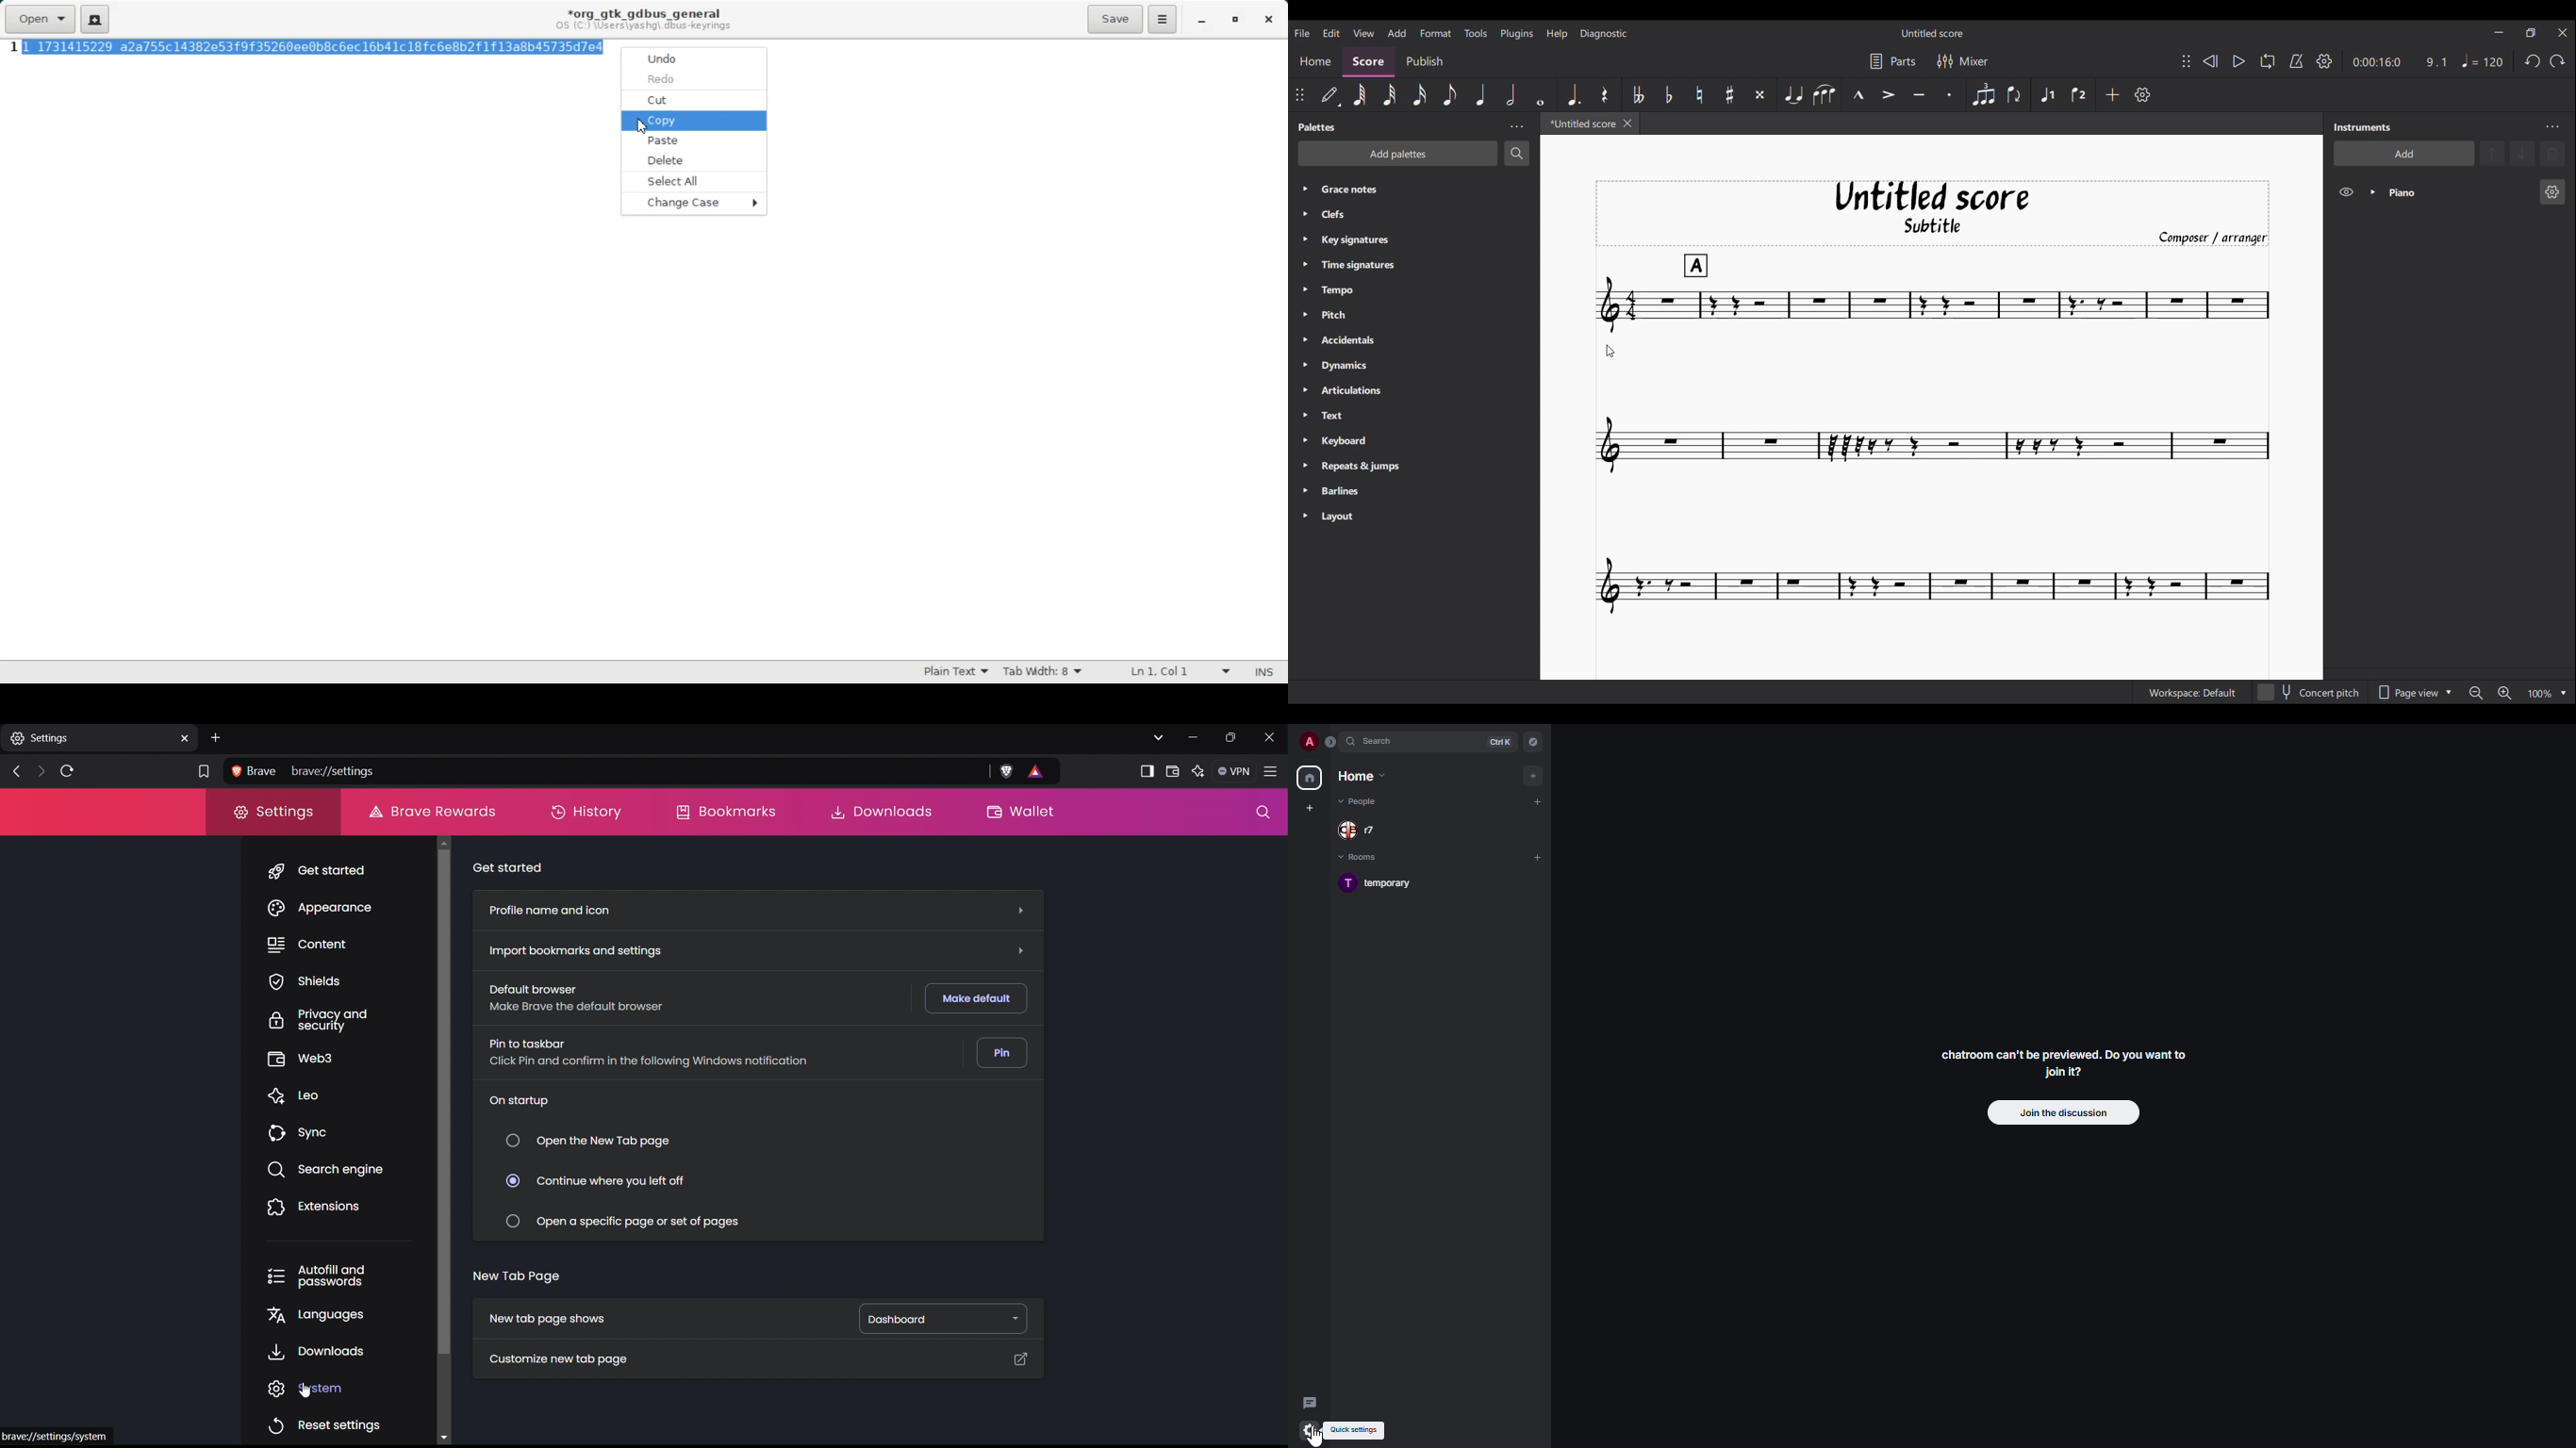 The image size is (2576, 1456). I want to click on Zoom factor, so click(2541, 694).